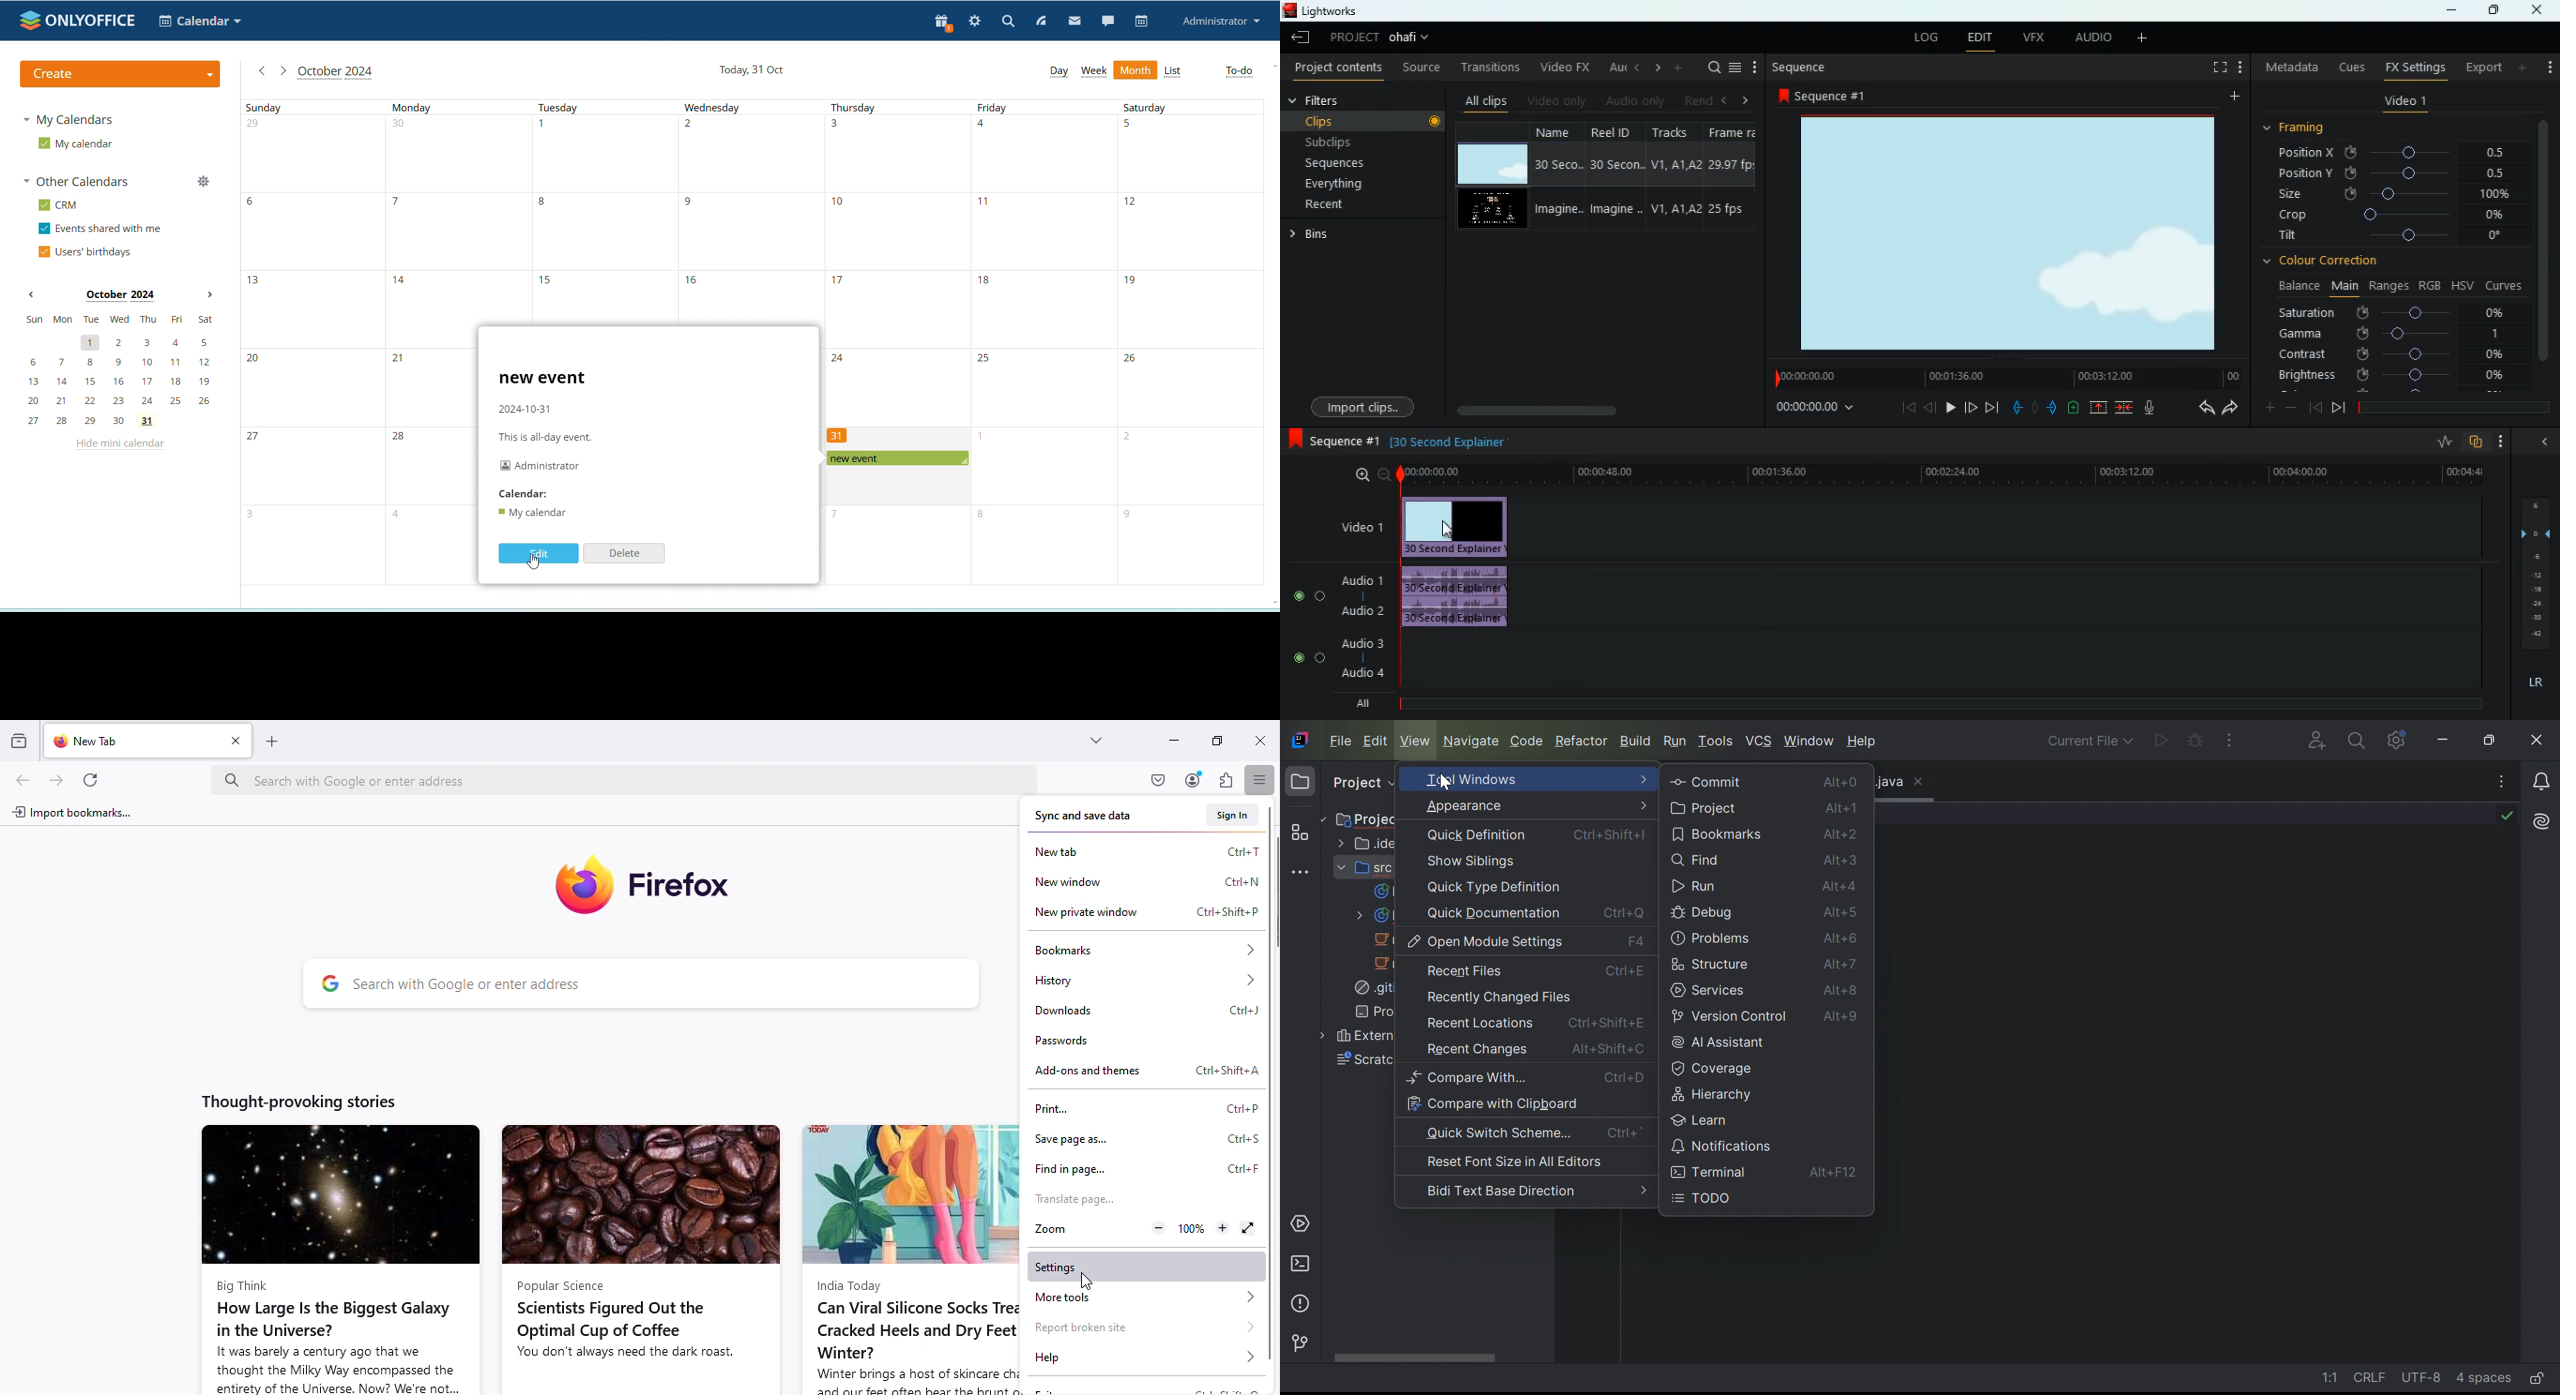  Describe the element at coordinates (2289, 69) in the screenshot. I see `metadata` at that location.